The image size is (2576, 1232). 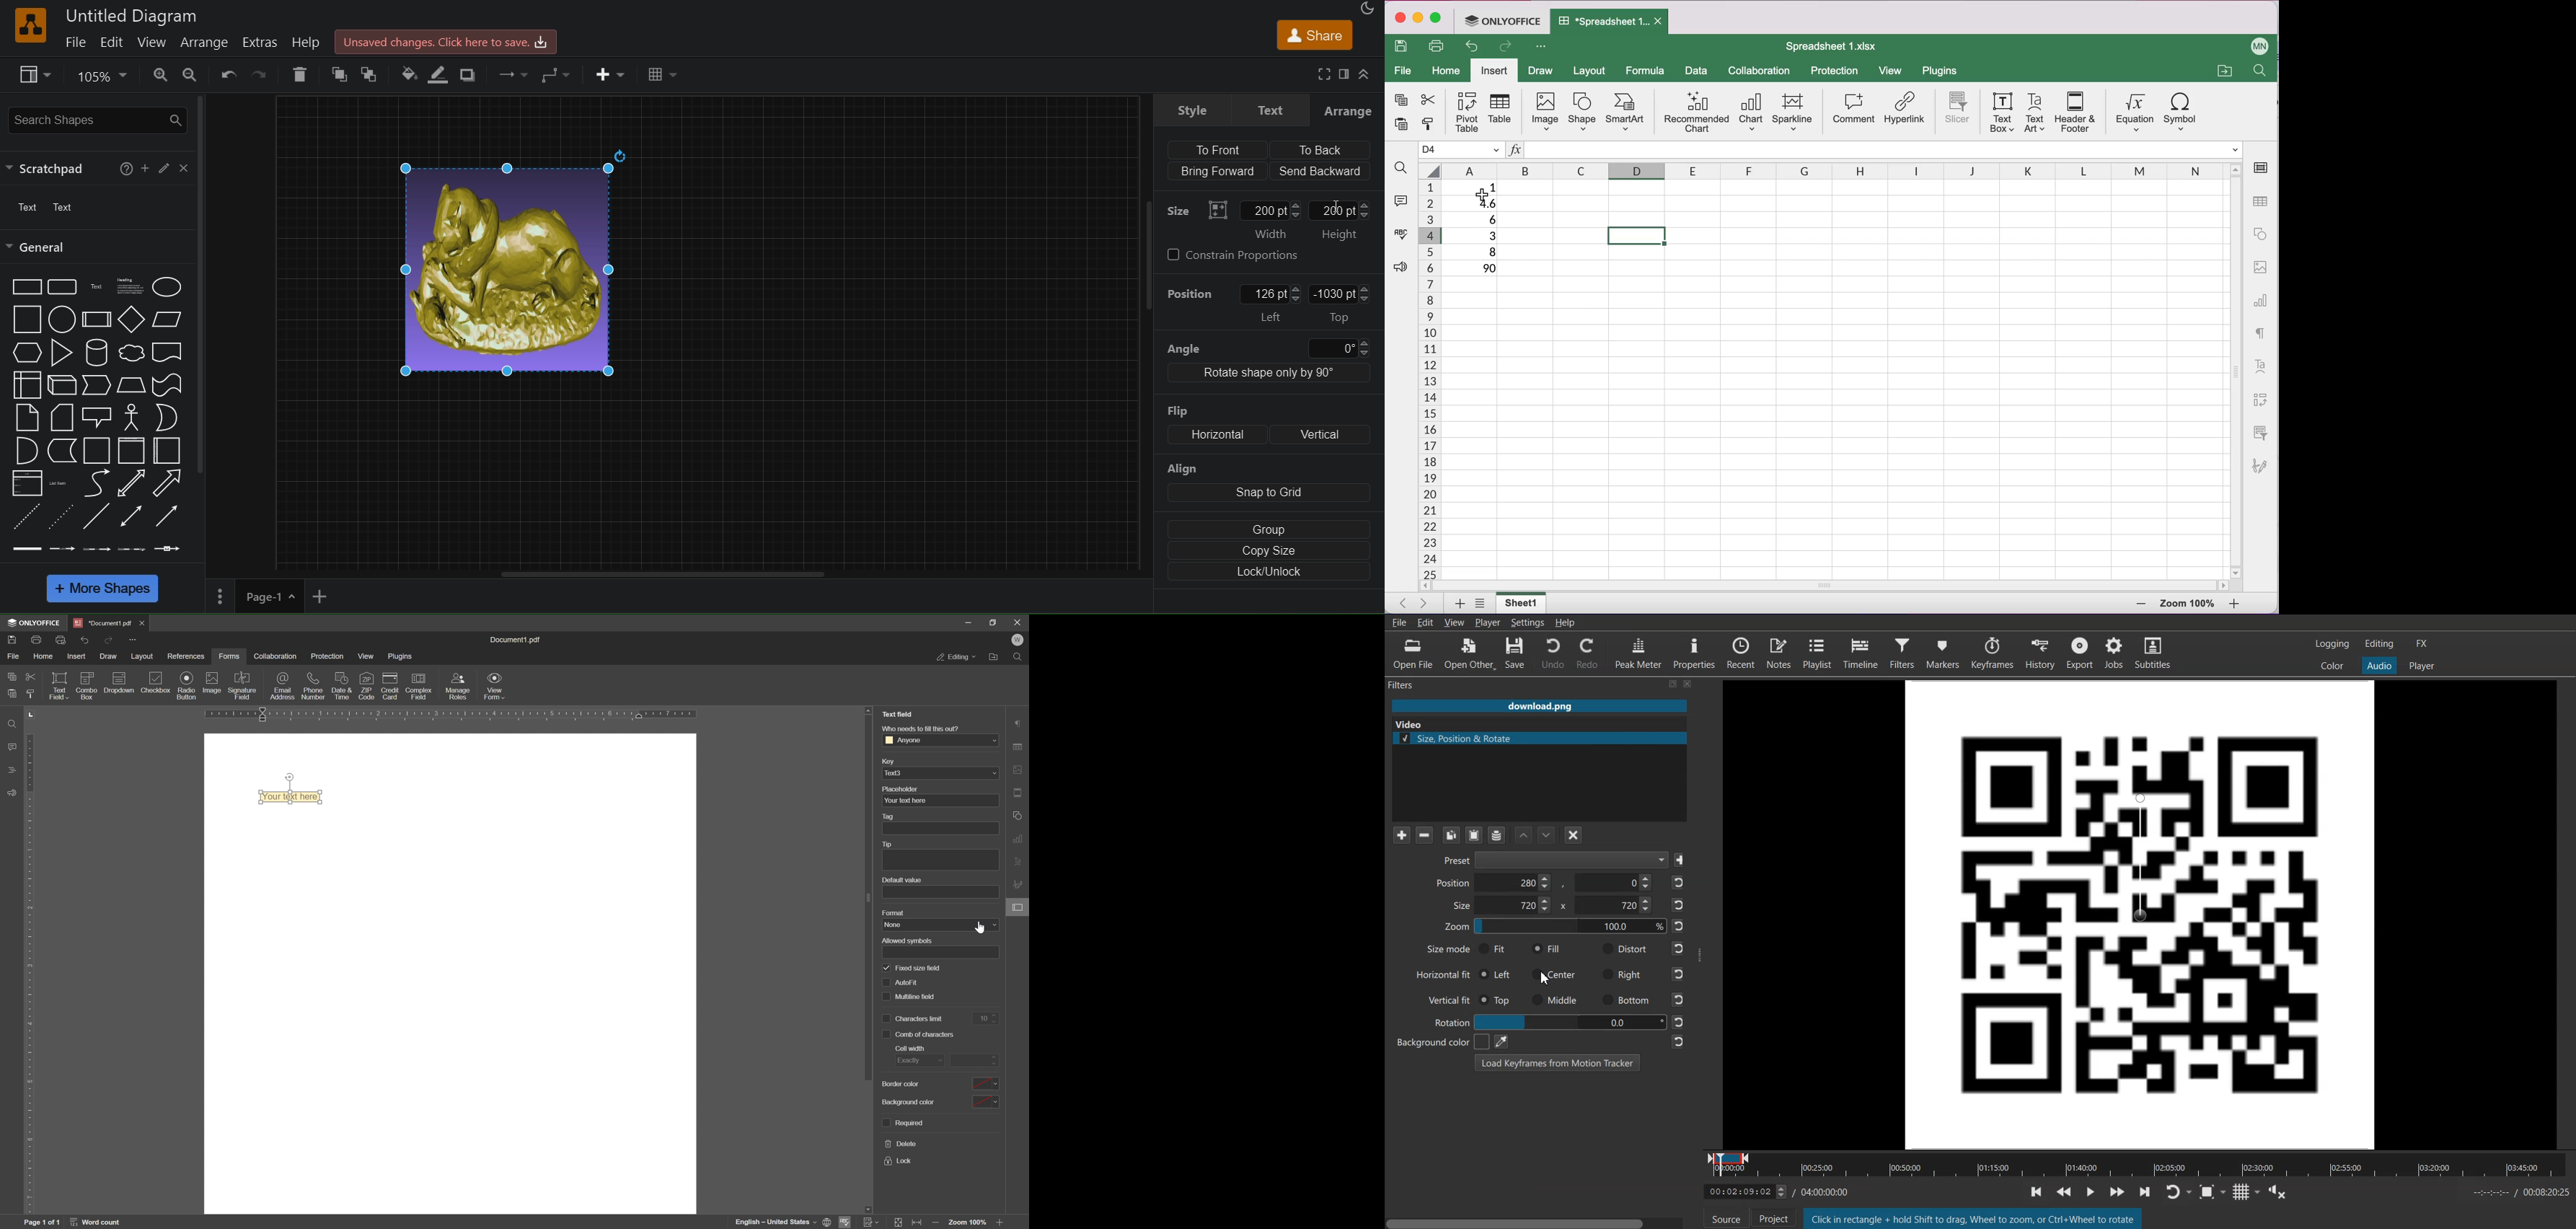 I want to click on , so click(x=2115, y=652).